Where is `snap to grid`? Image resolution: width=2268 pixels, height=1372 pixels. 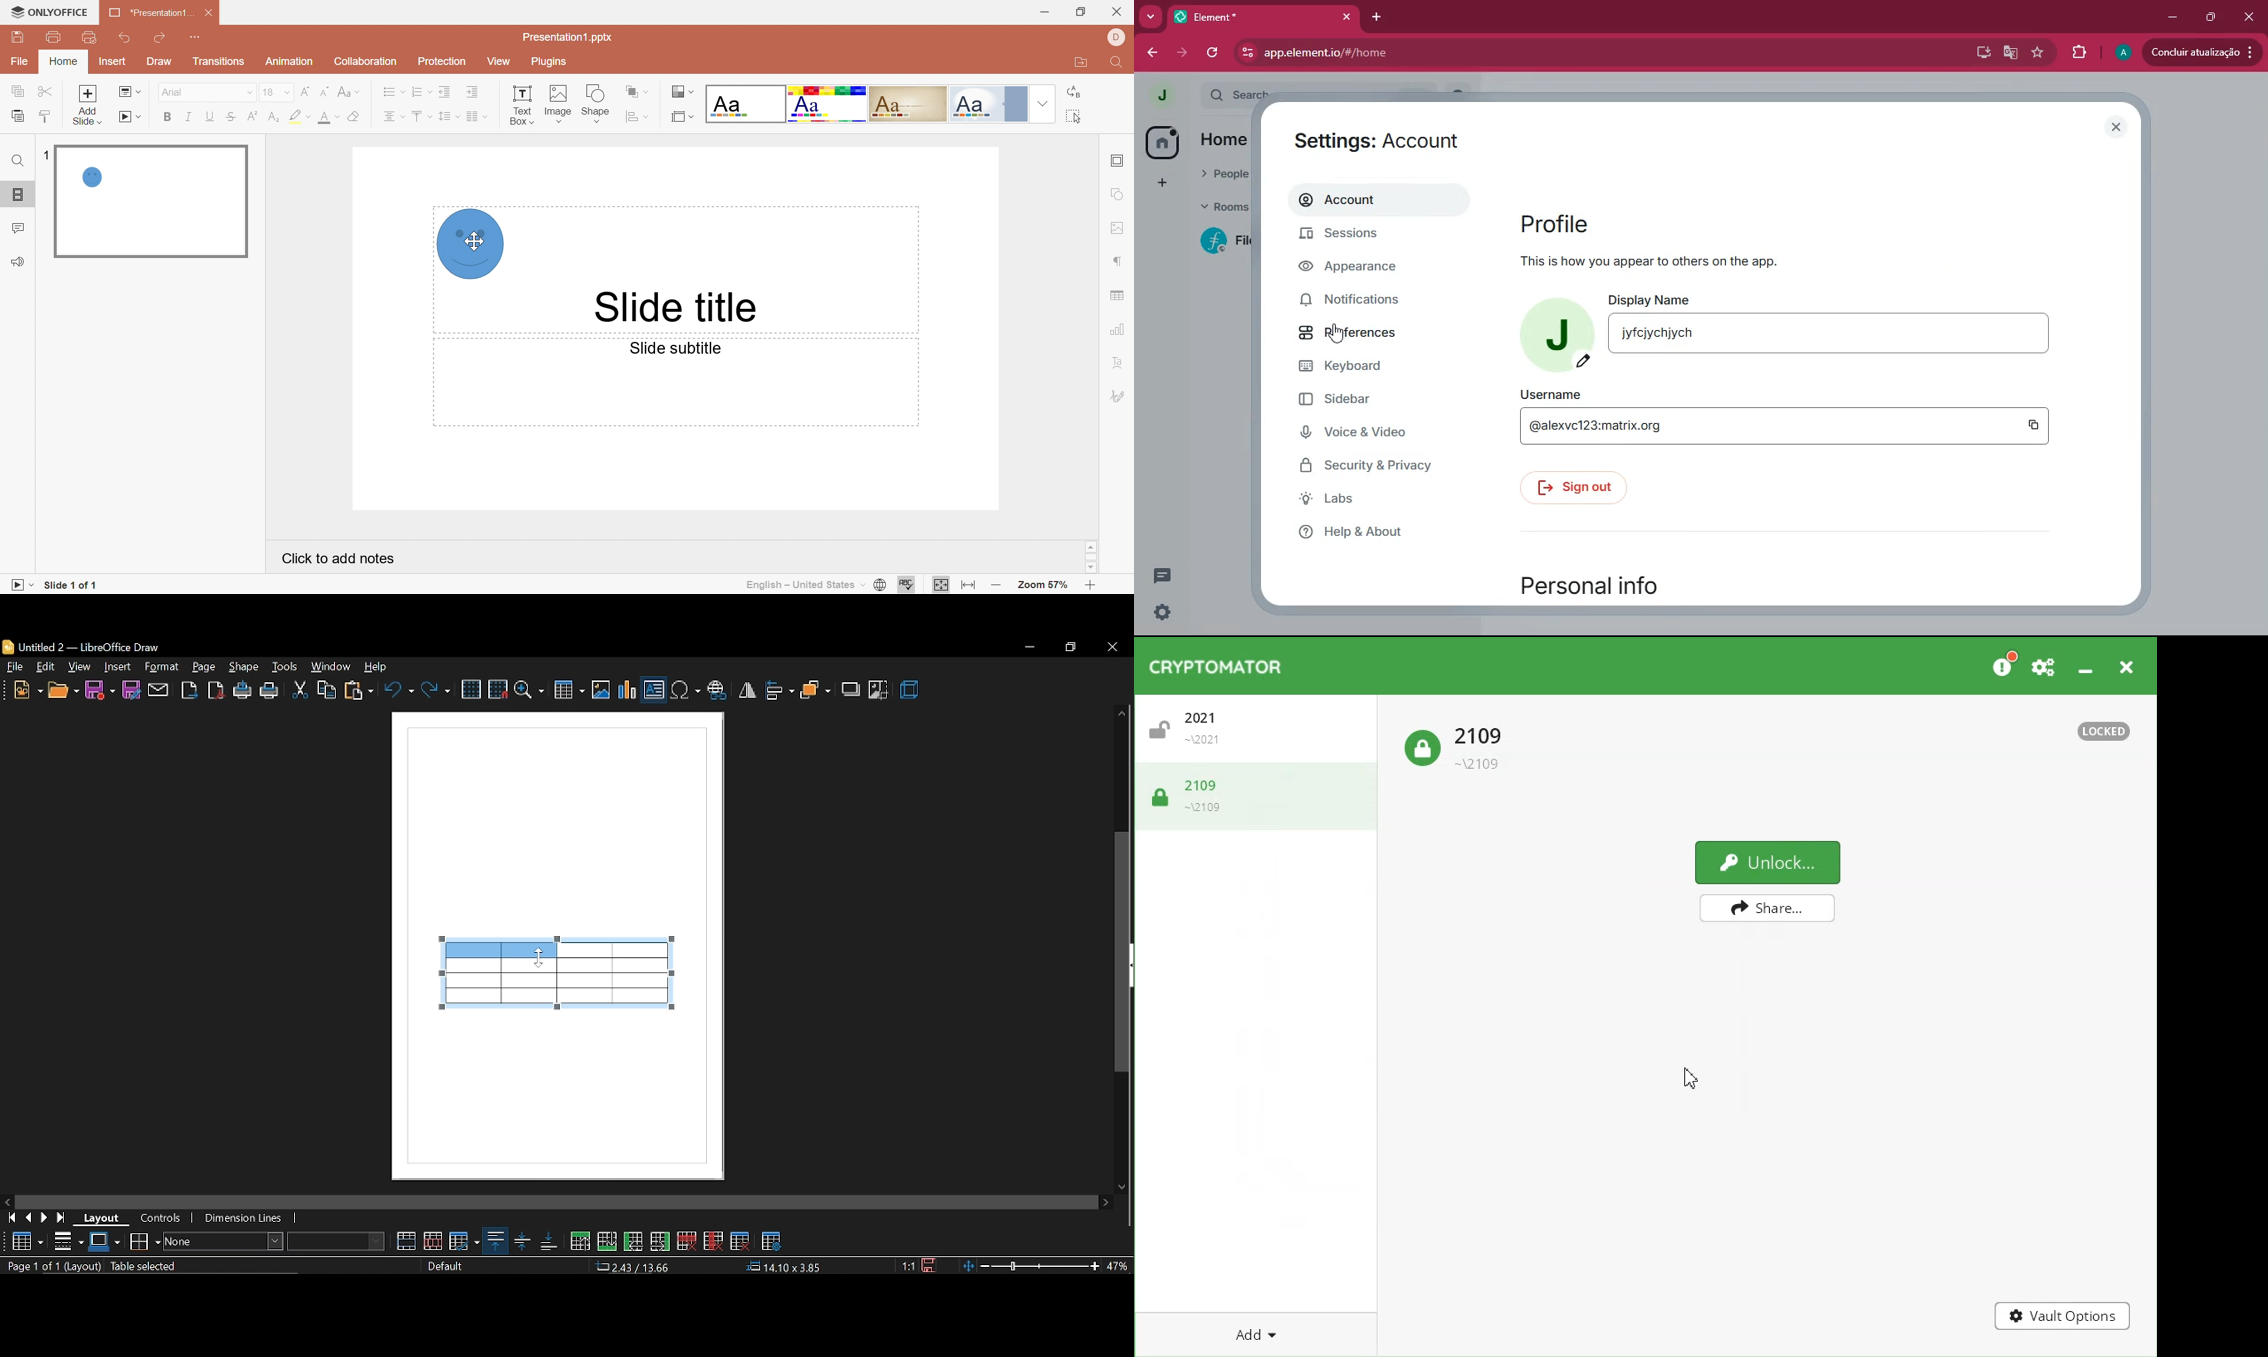
snap to grid is located at coordinates (498, 689).